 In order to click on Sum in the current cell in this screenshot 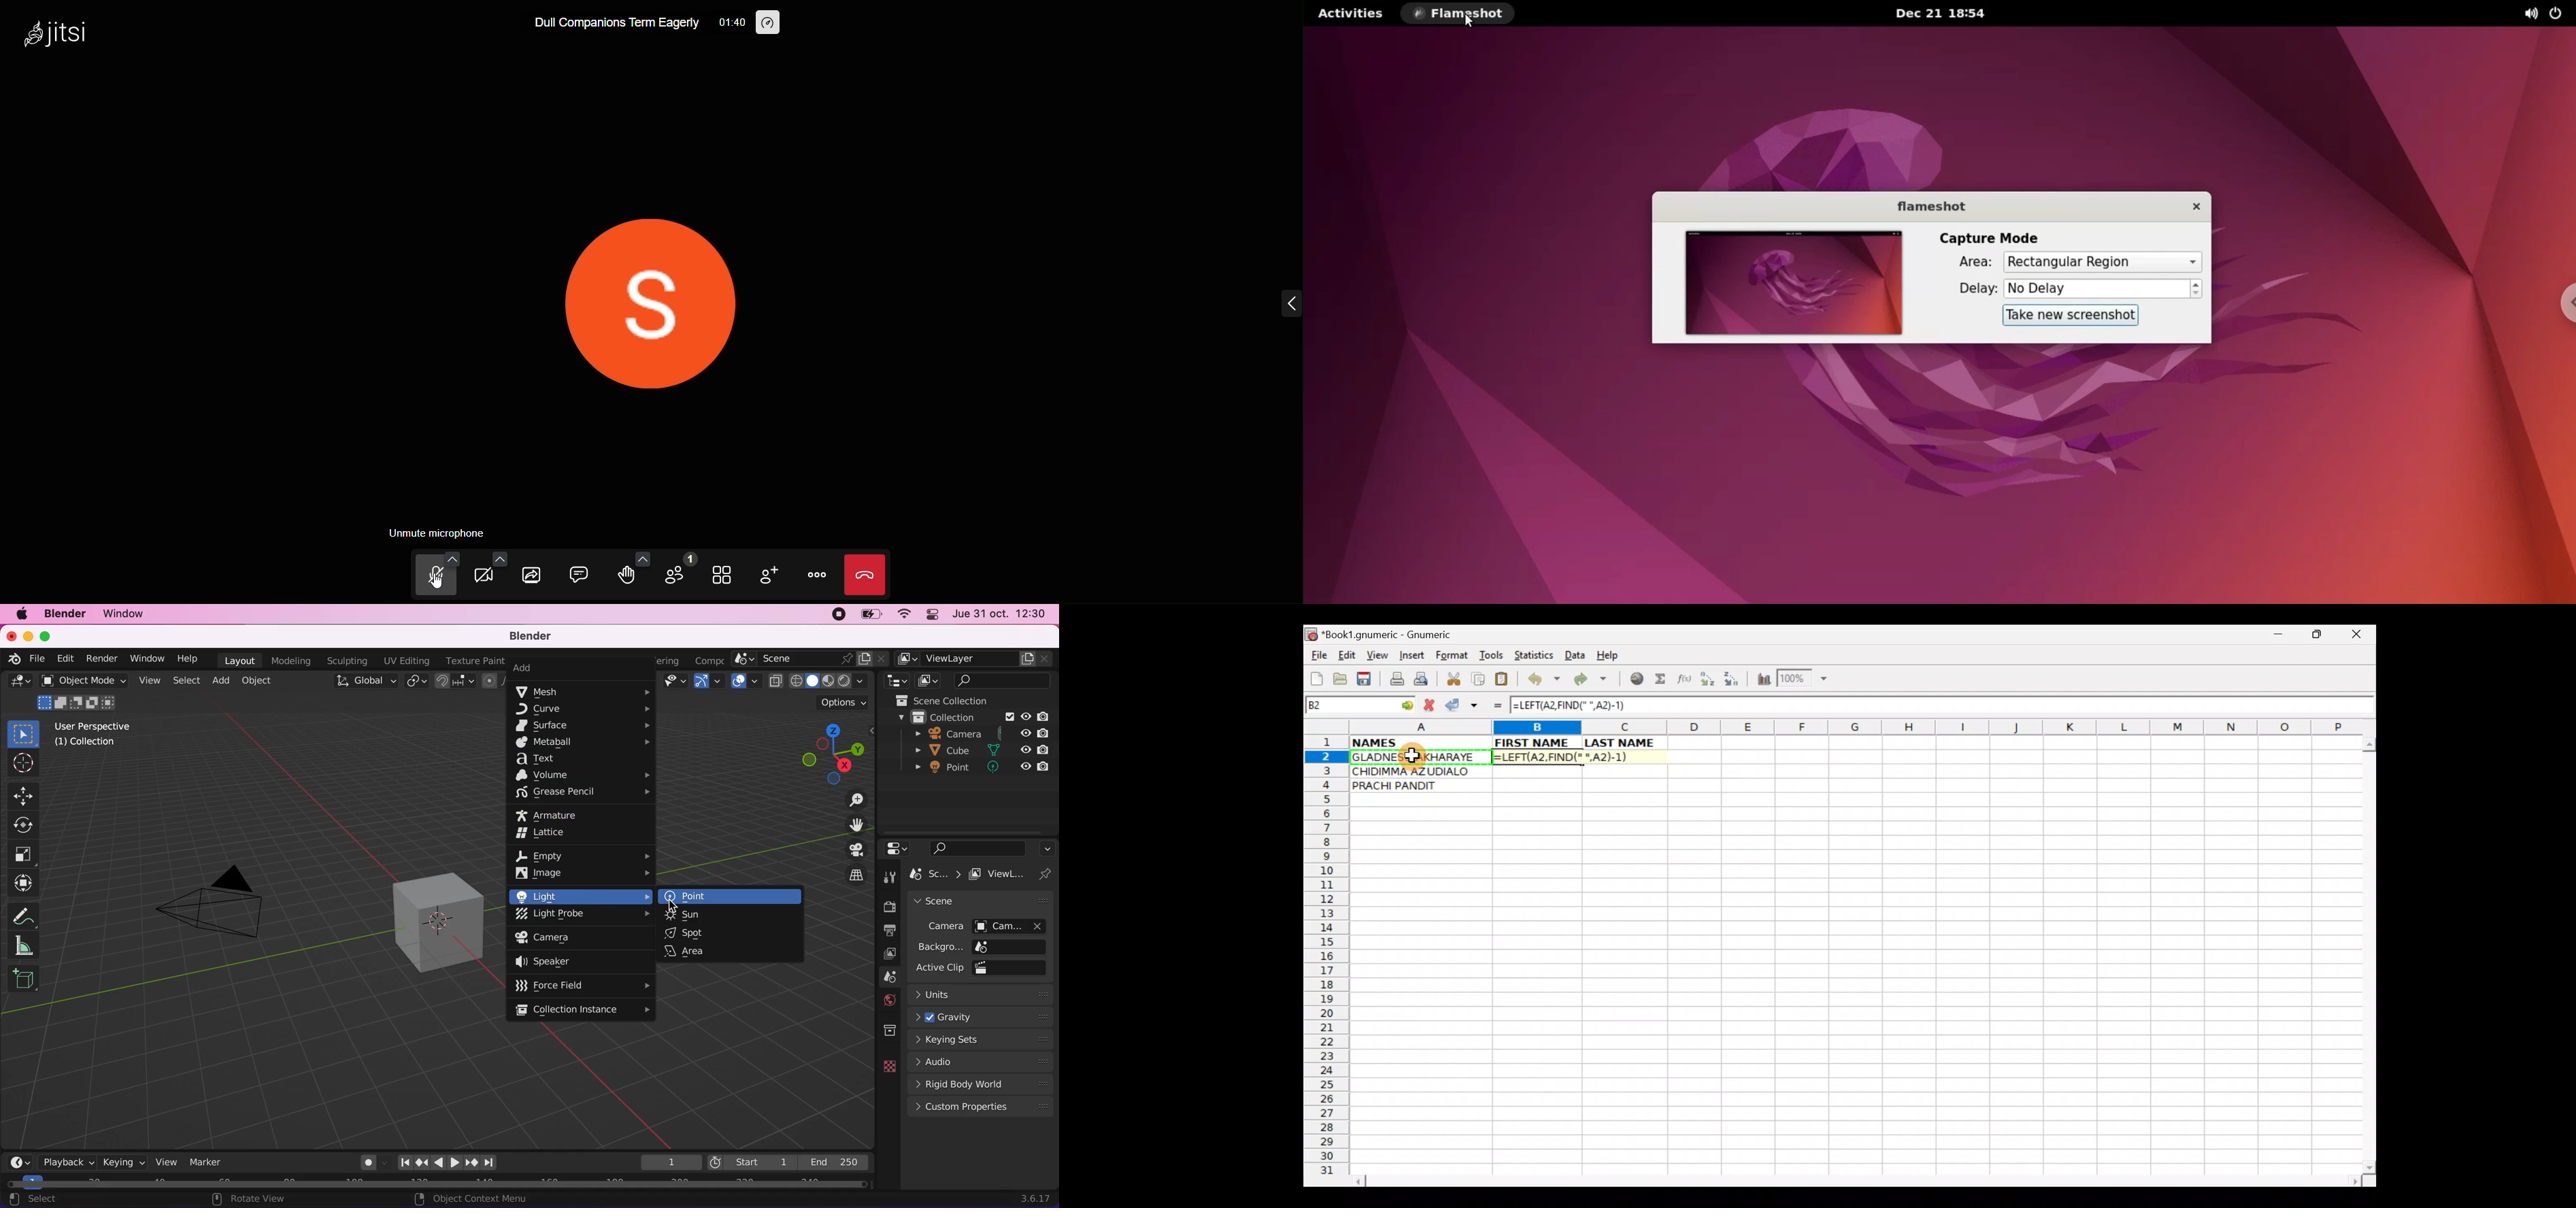, I will do `click(1664, 680)`.